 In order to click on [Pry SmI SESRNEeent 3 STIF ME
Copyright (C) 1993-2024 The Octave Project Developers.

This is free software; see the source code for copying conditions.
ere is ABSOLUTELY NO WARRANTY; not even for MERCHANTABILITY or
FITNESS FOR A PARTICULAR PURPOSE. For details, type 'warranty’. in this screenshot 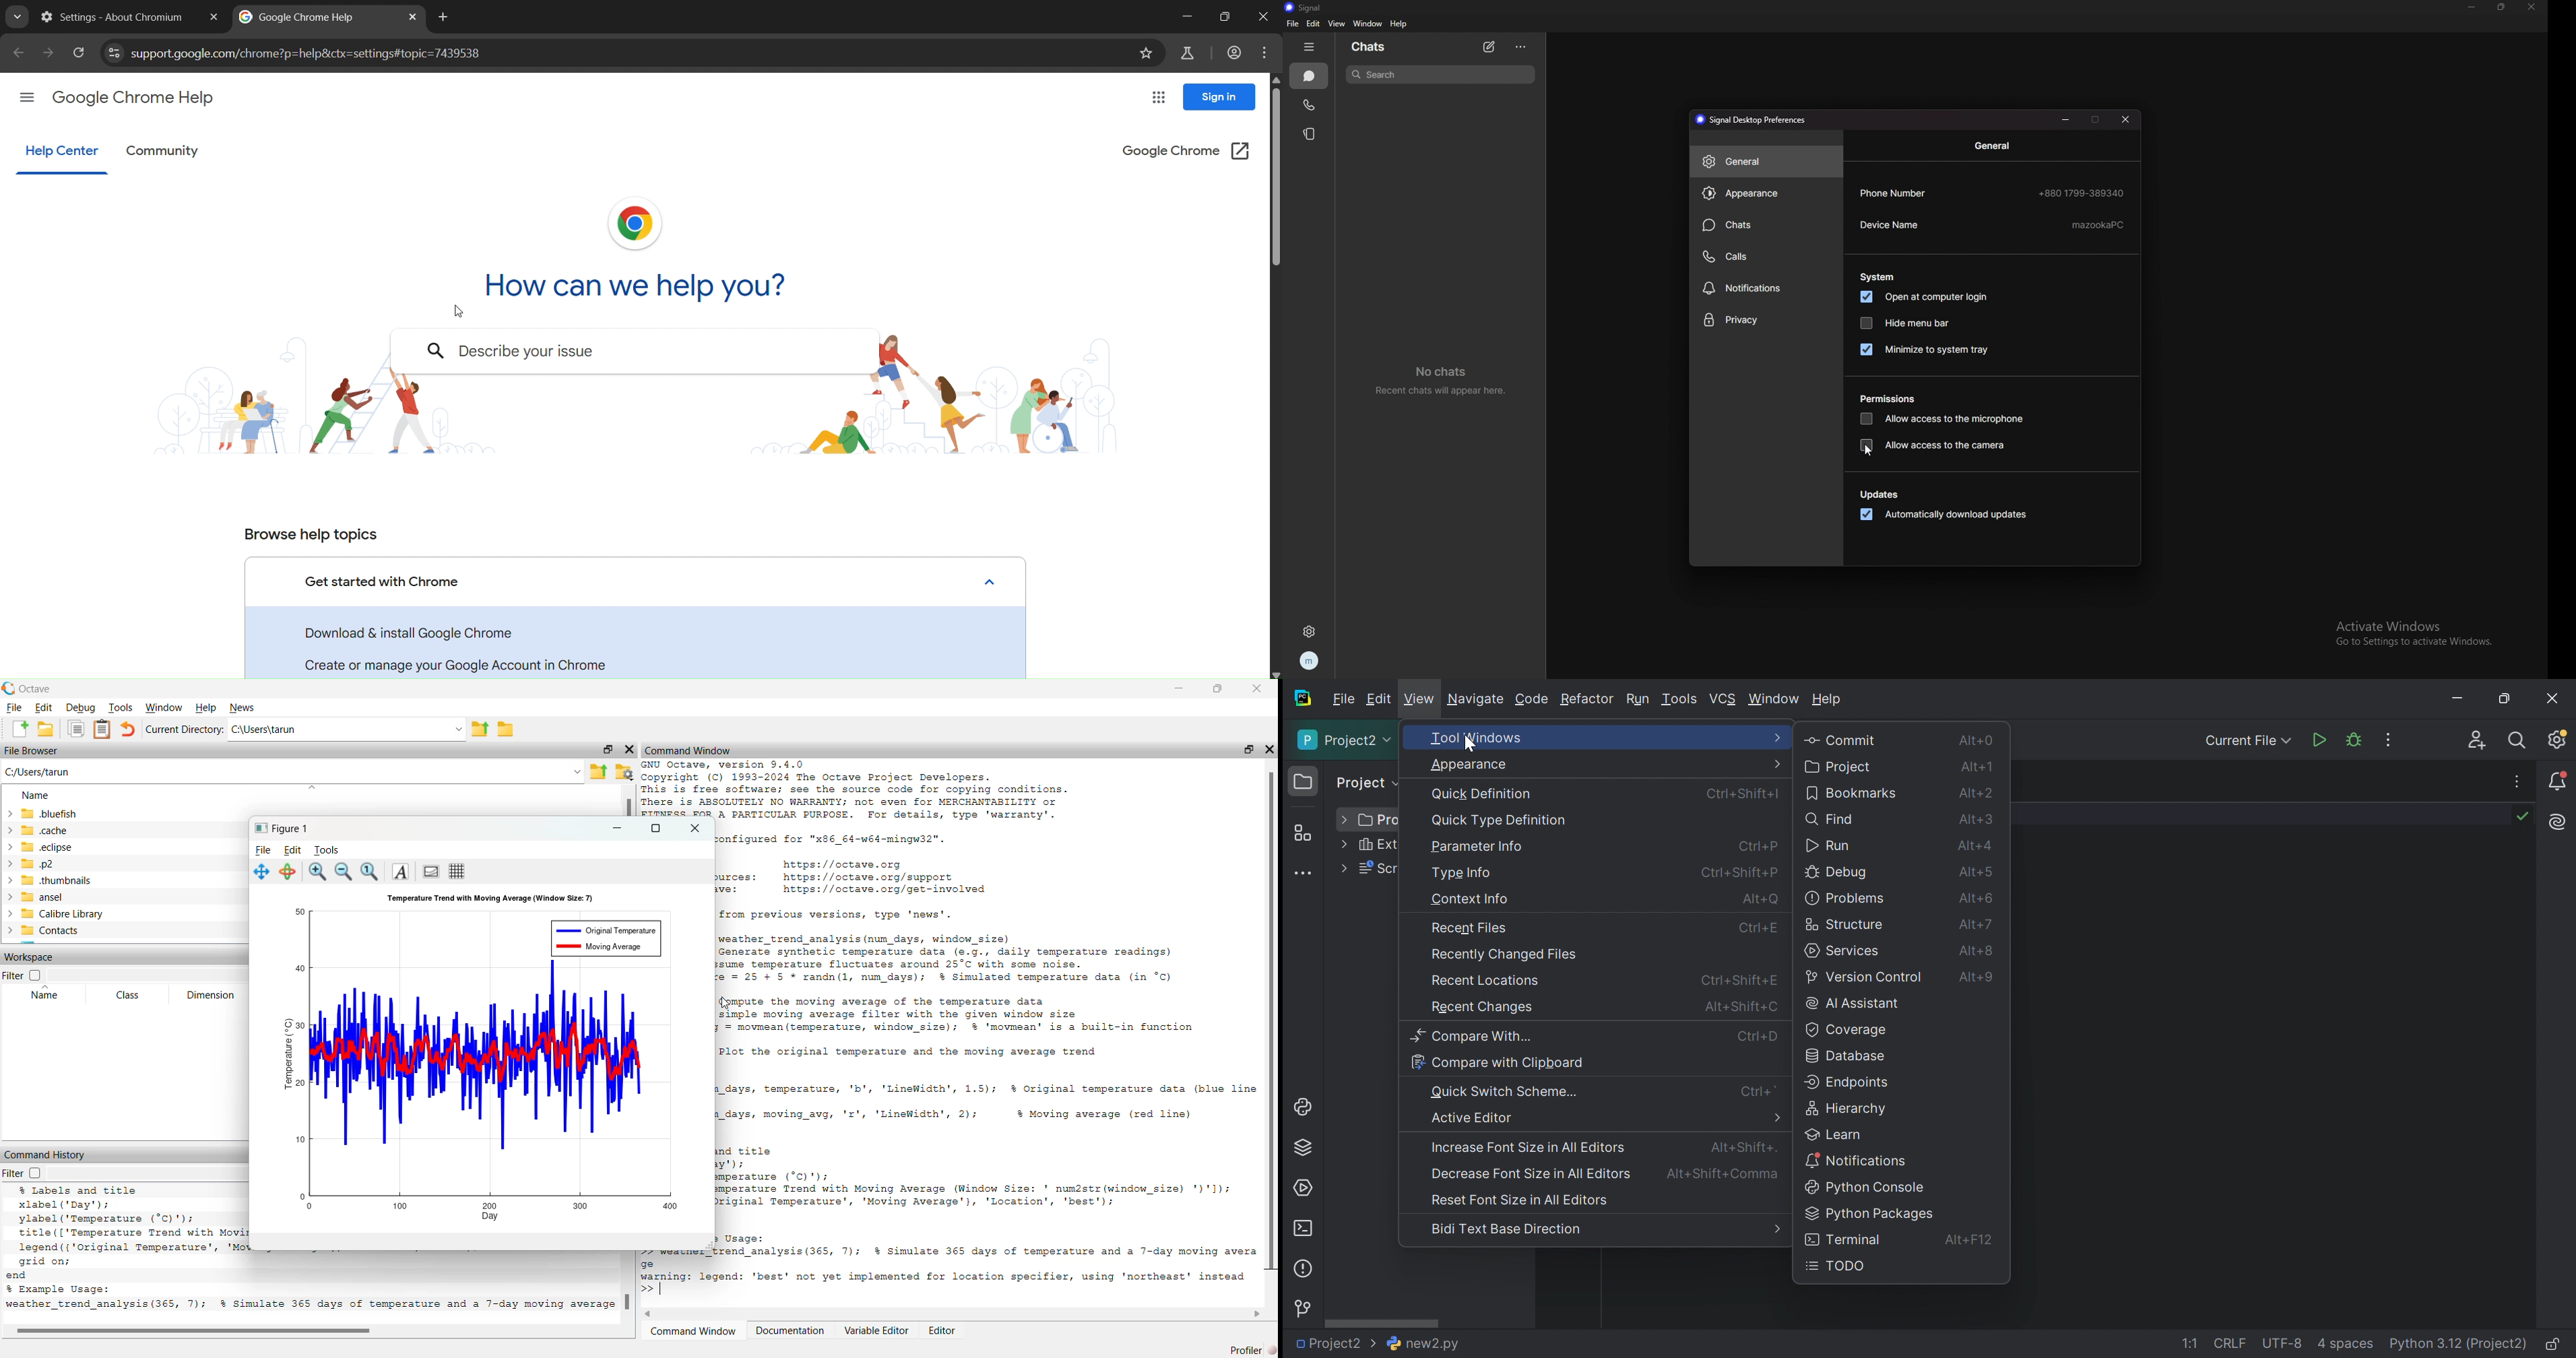, I will do `click(871, 790)`.